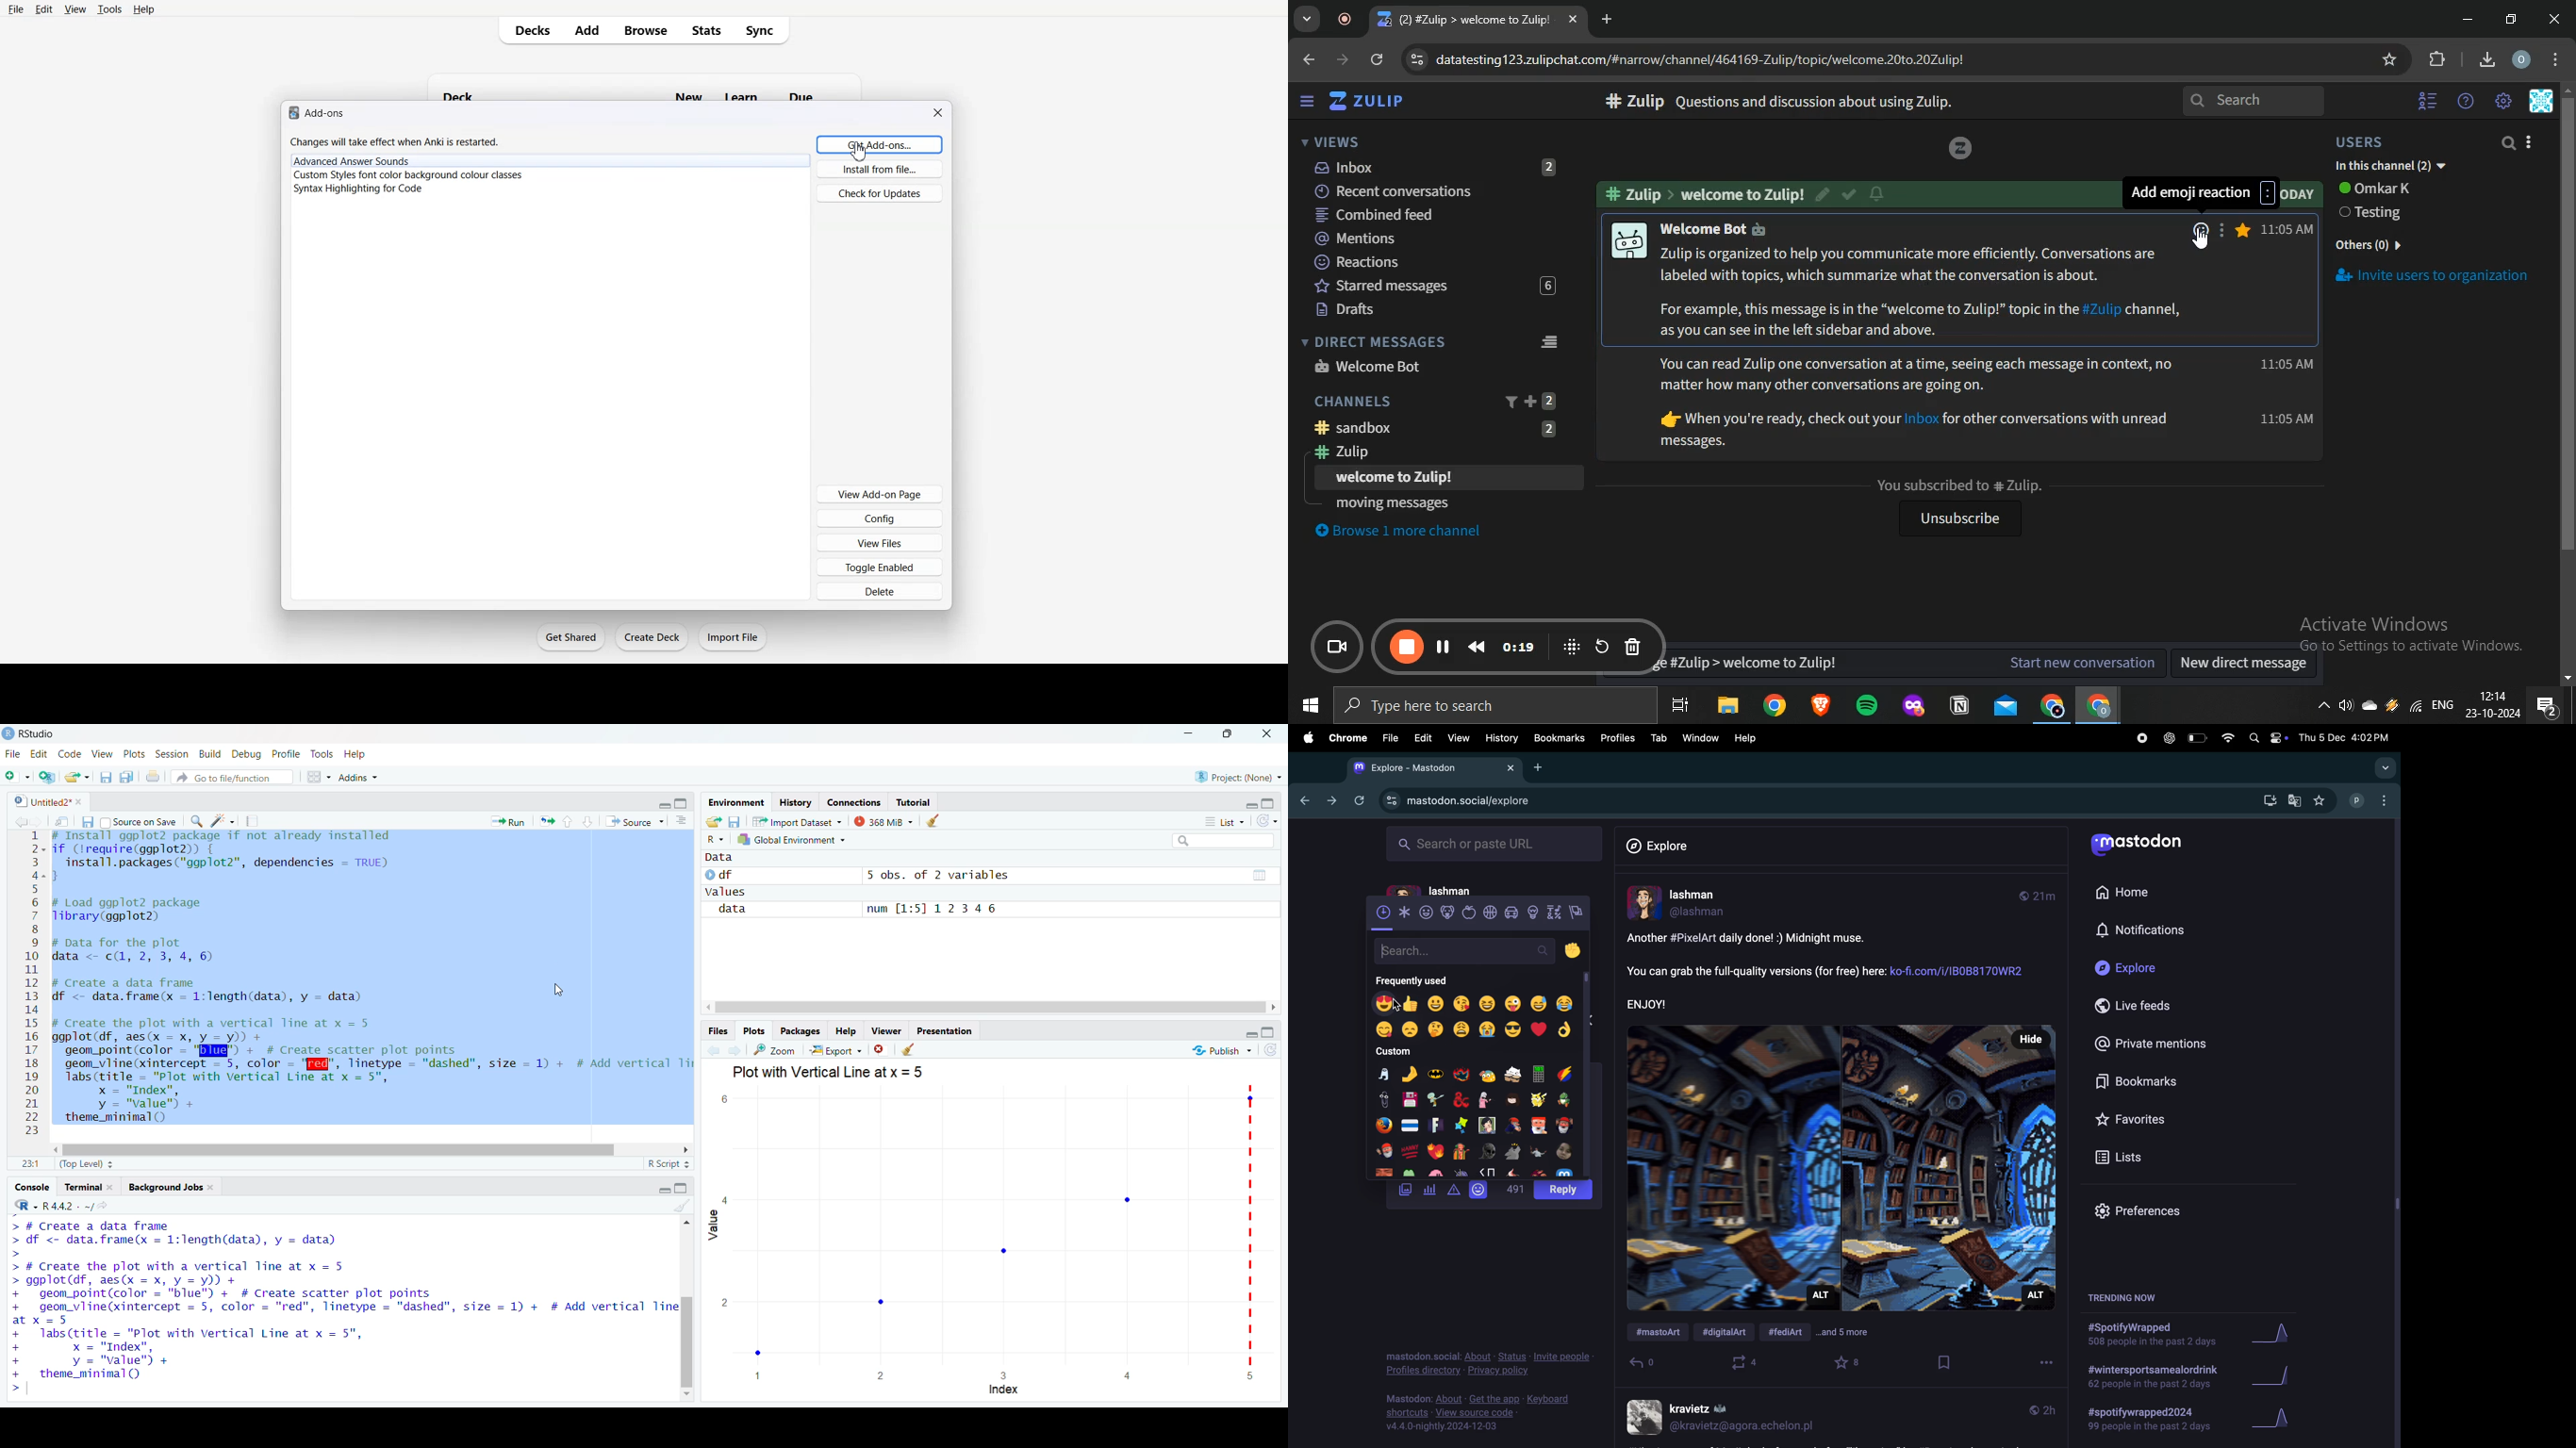 This screenshot has height=1456, width=2576. What do you see at coordinates (888, 1032) in the screenshot?
I see `viewer` at bounding box center [888, 1032].